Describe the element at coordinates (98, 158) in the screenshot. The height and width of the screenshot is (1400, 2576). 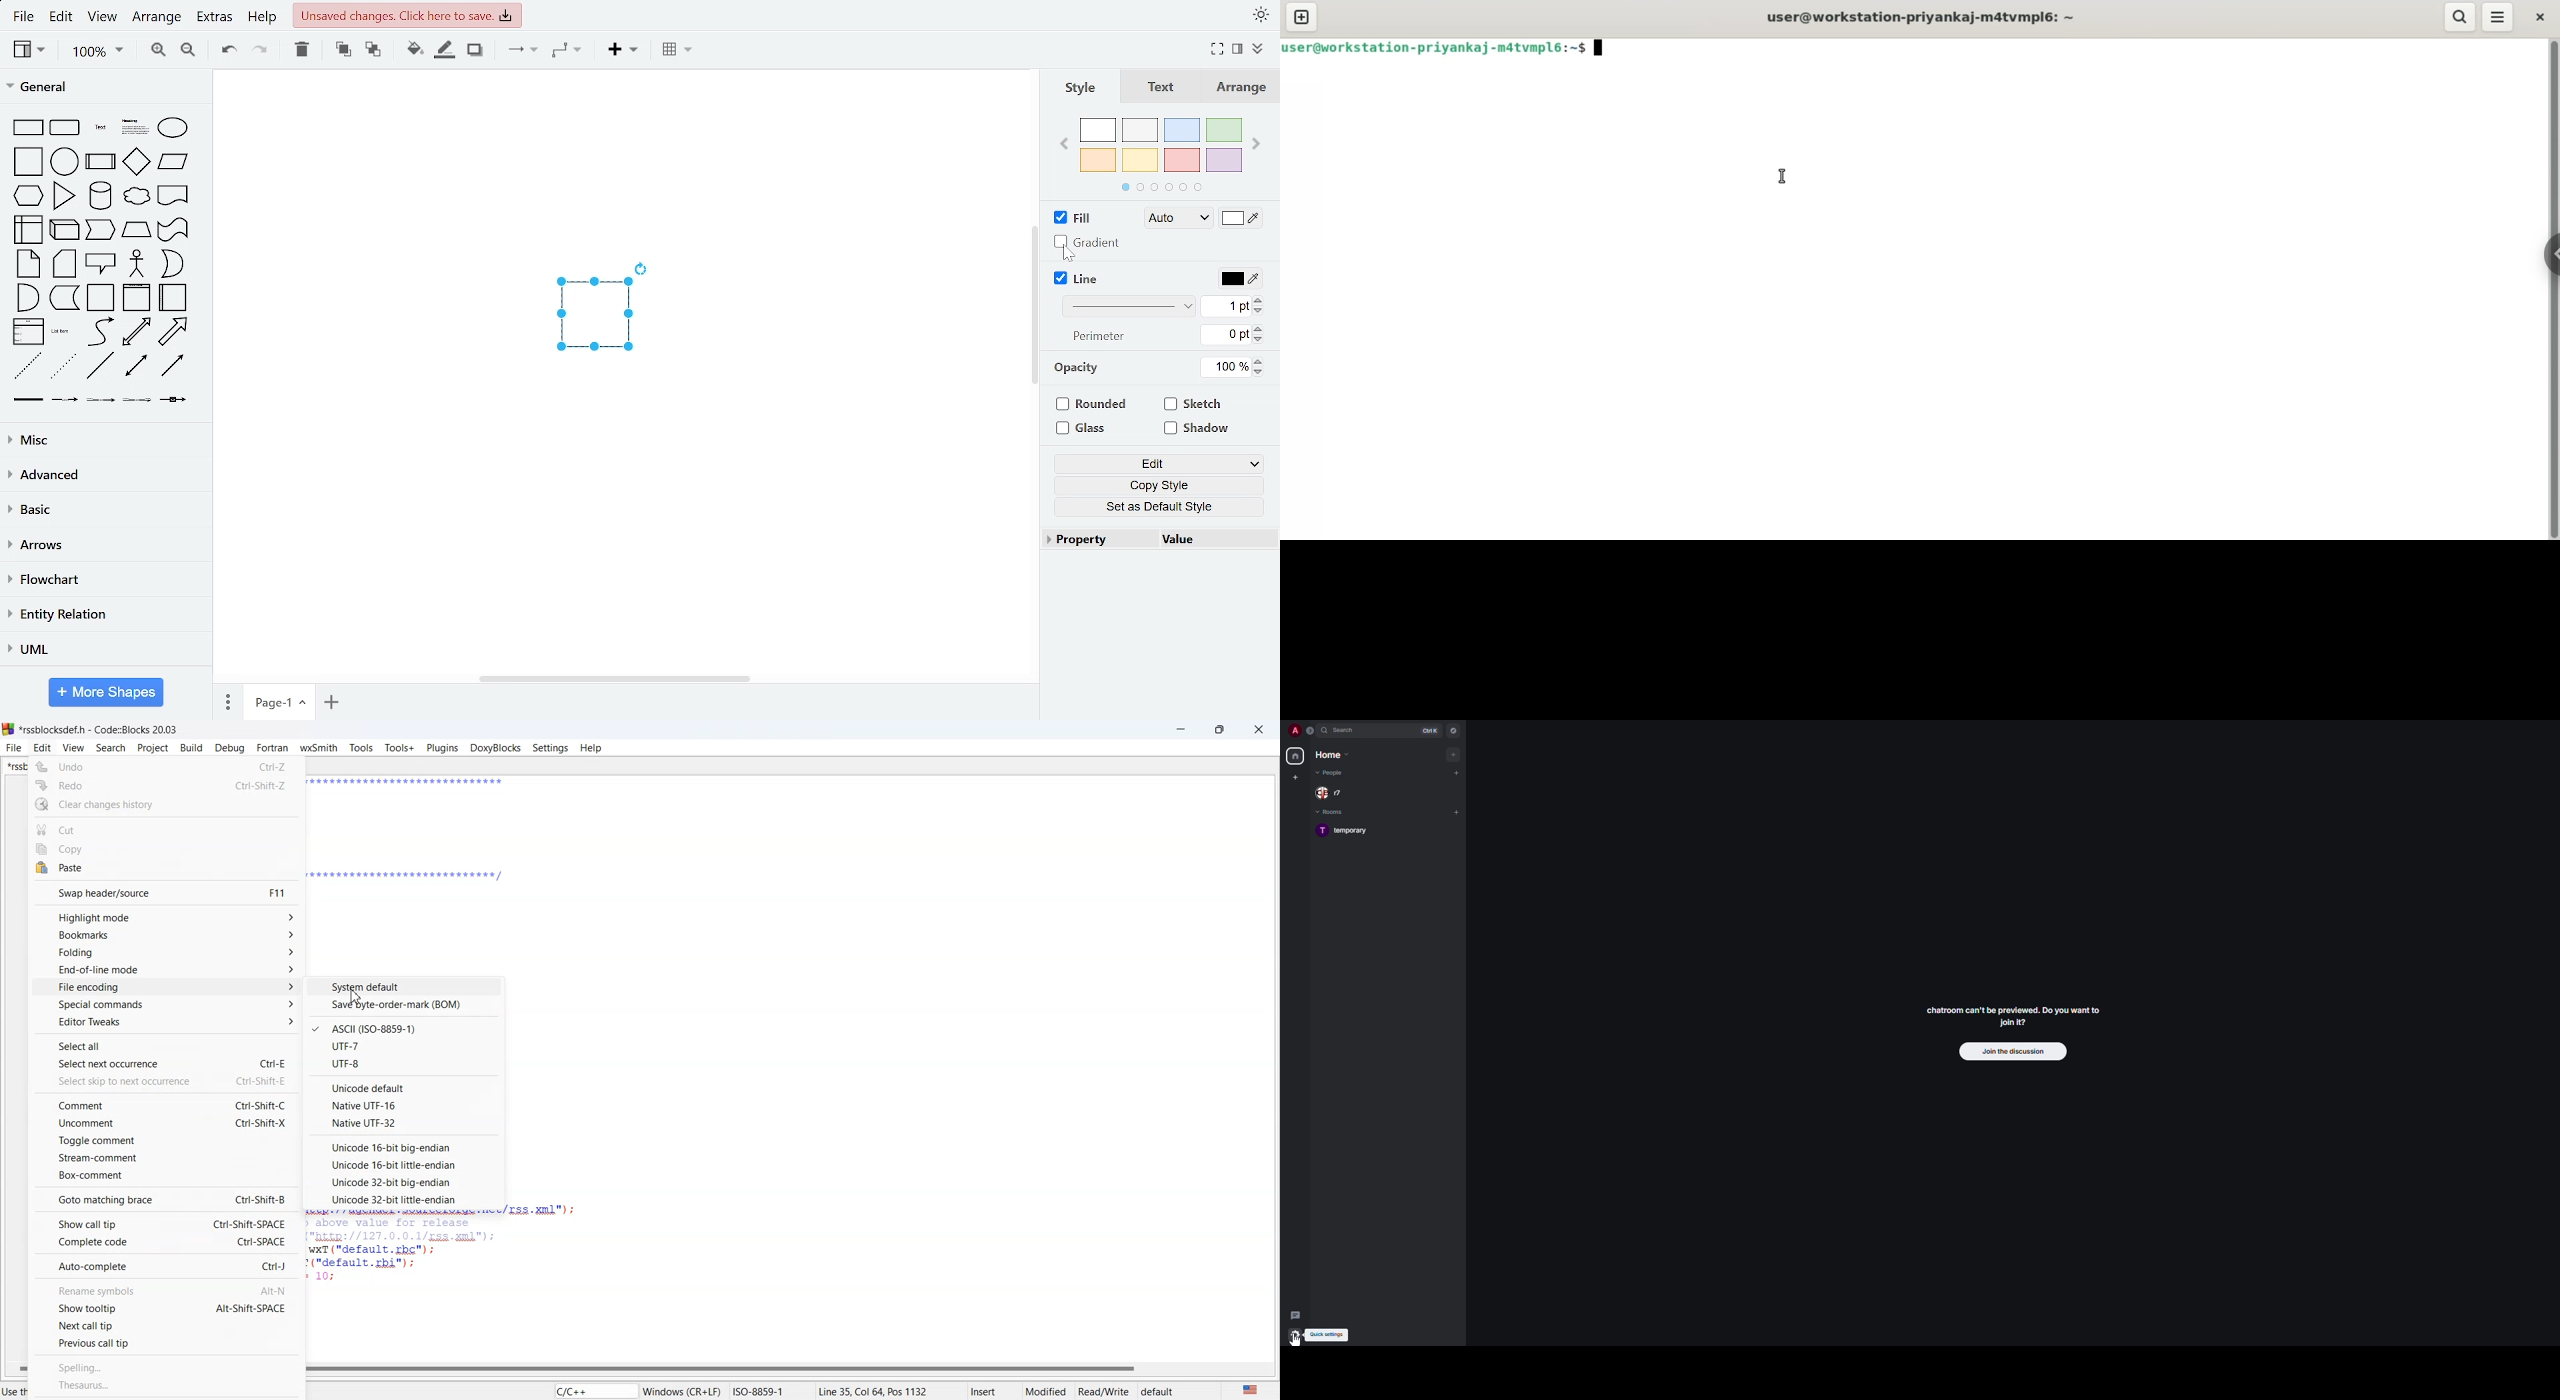
I see `general shapes` at that location.